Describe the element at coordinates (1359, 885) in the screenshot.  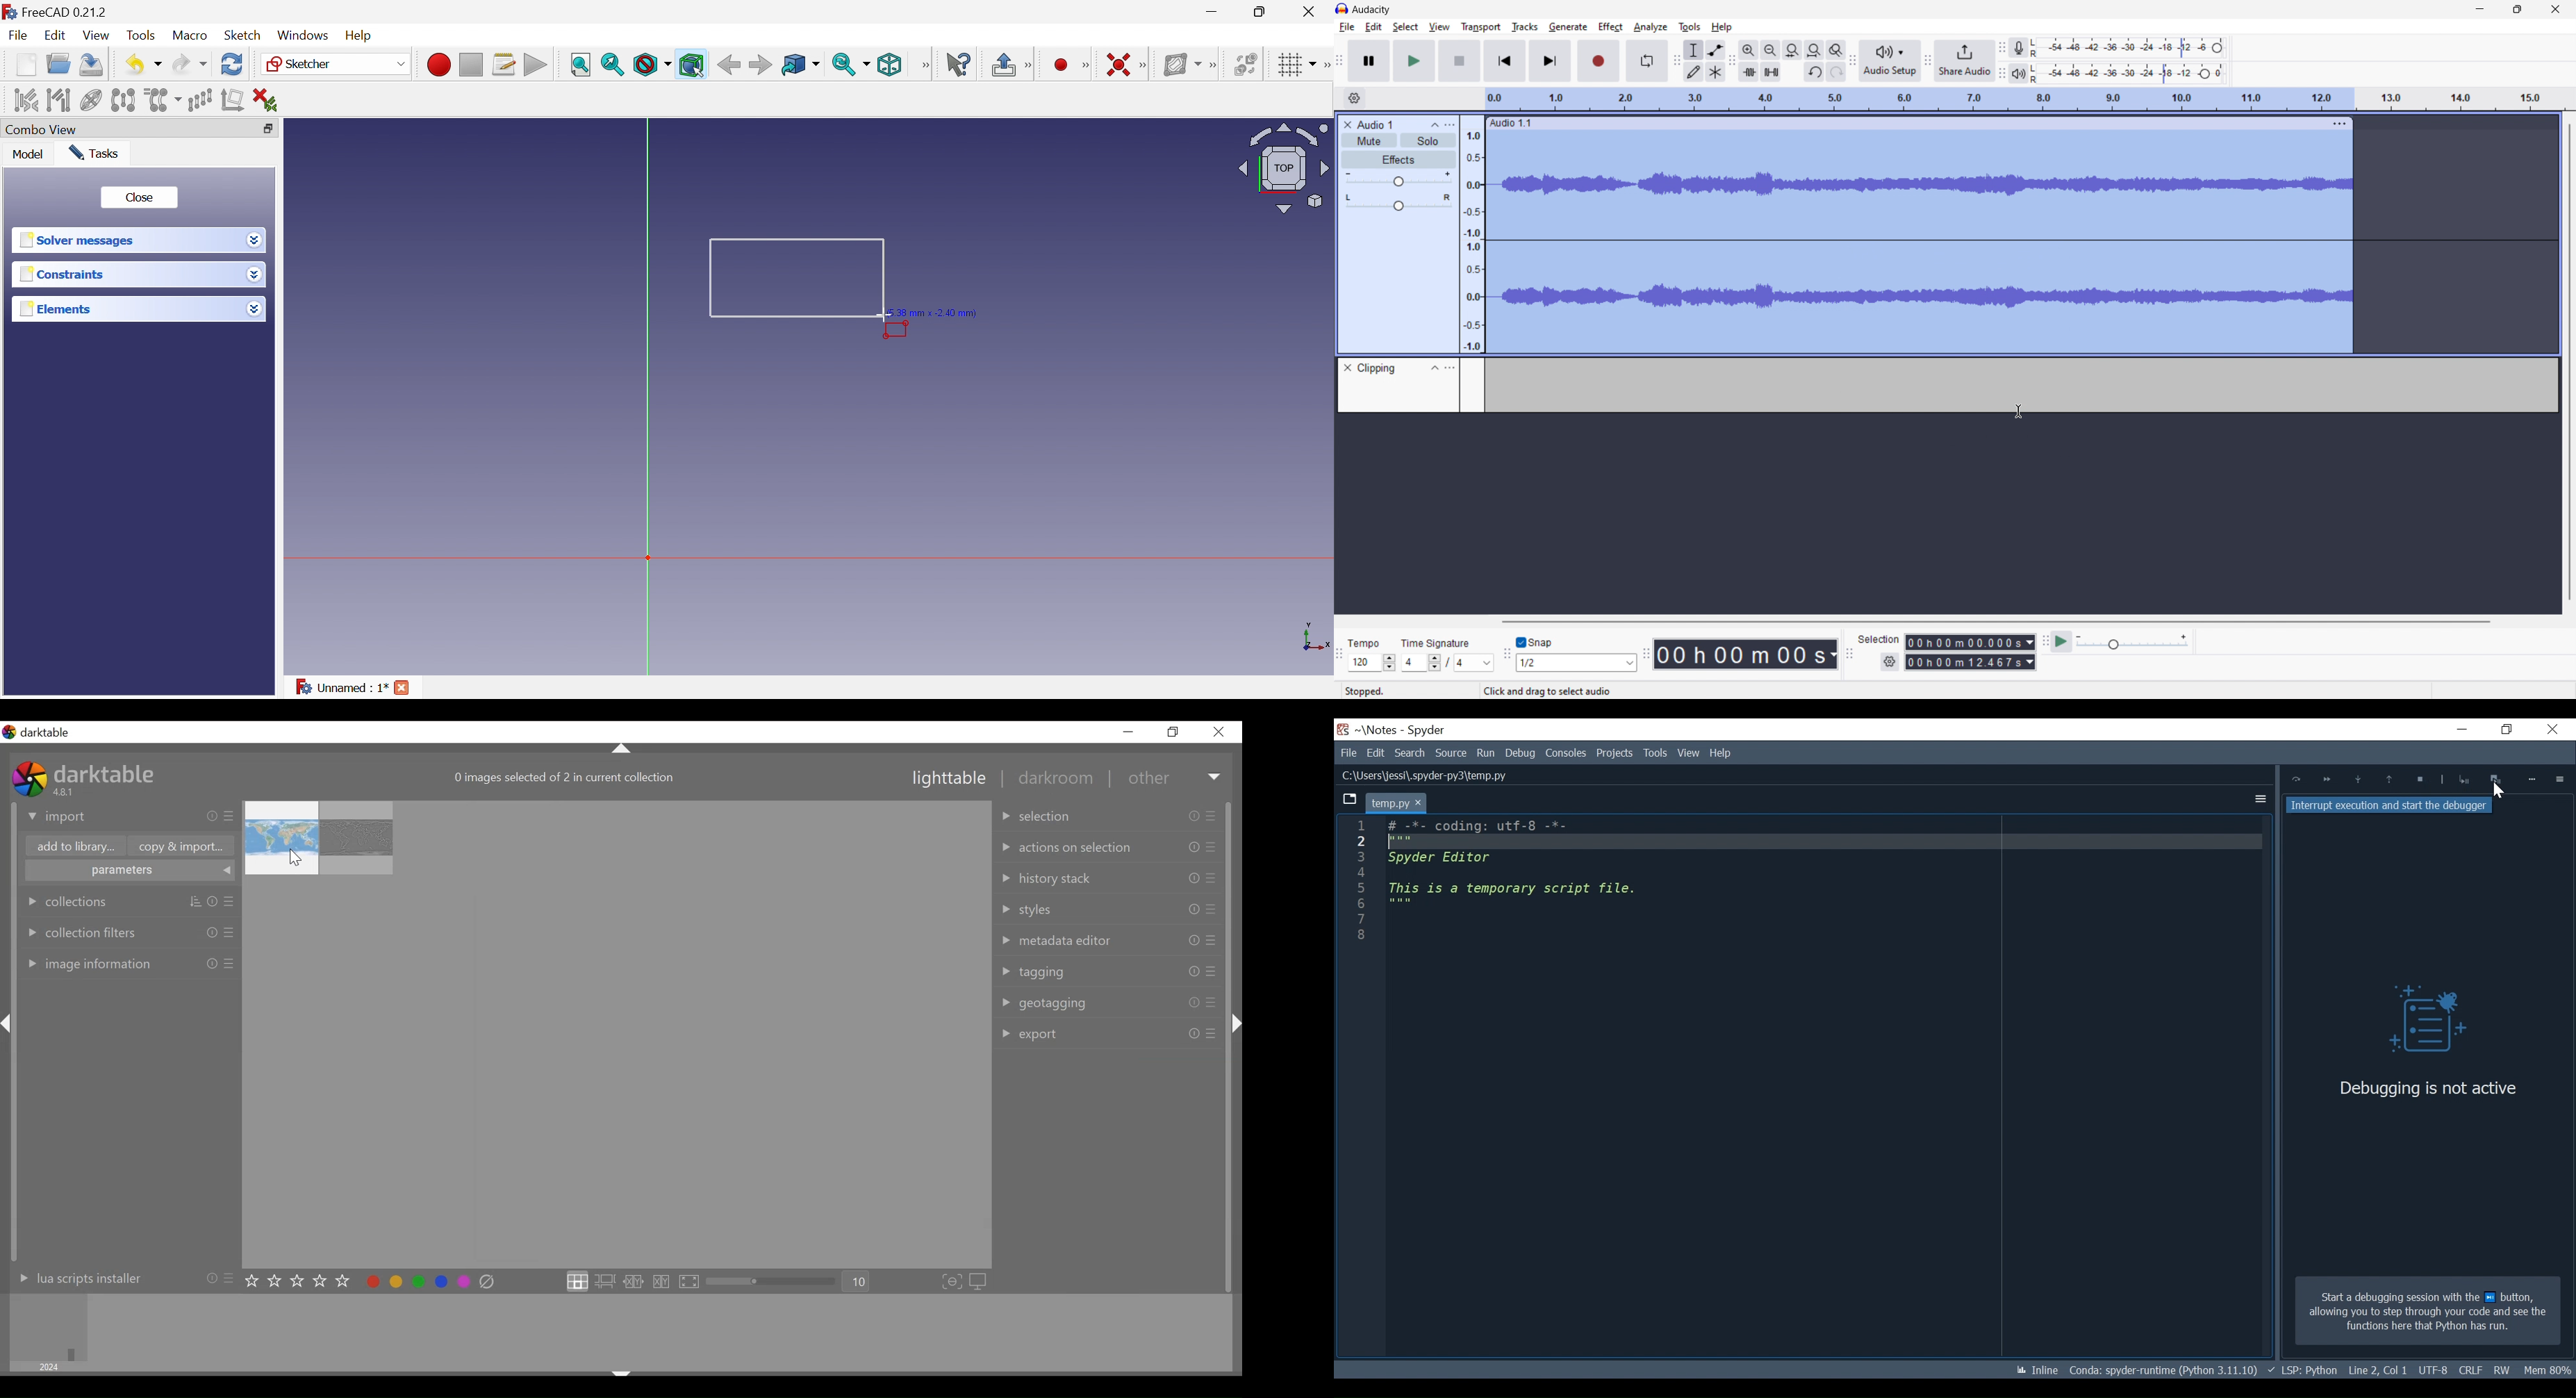
I see `1 2 3 4 5 6 7 8` at that location.